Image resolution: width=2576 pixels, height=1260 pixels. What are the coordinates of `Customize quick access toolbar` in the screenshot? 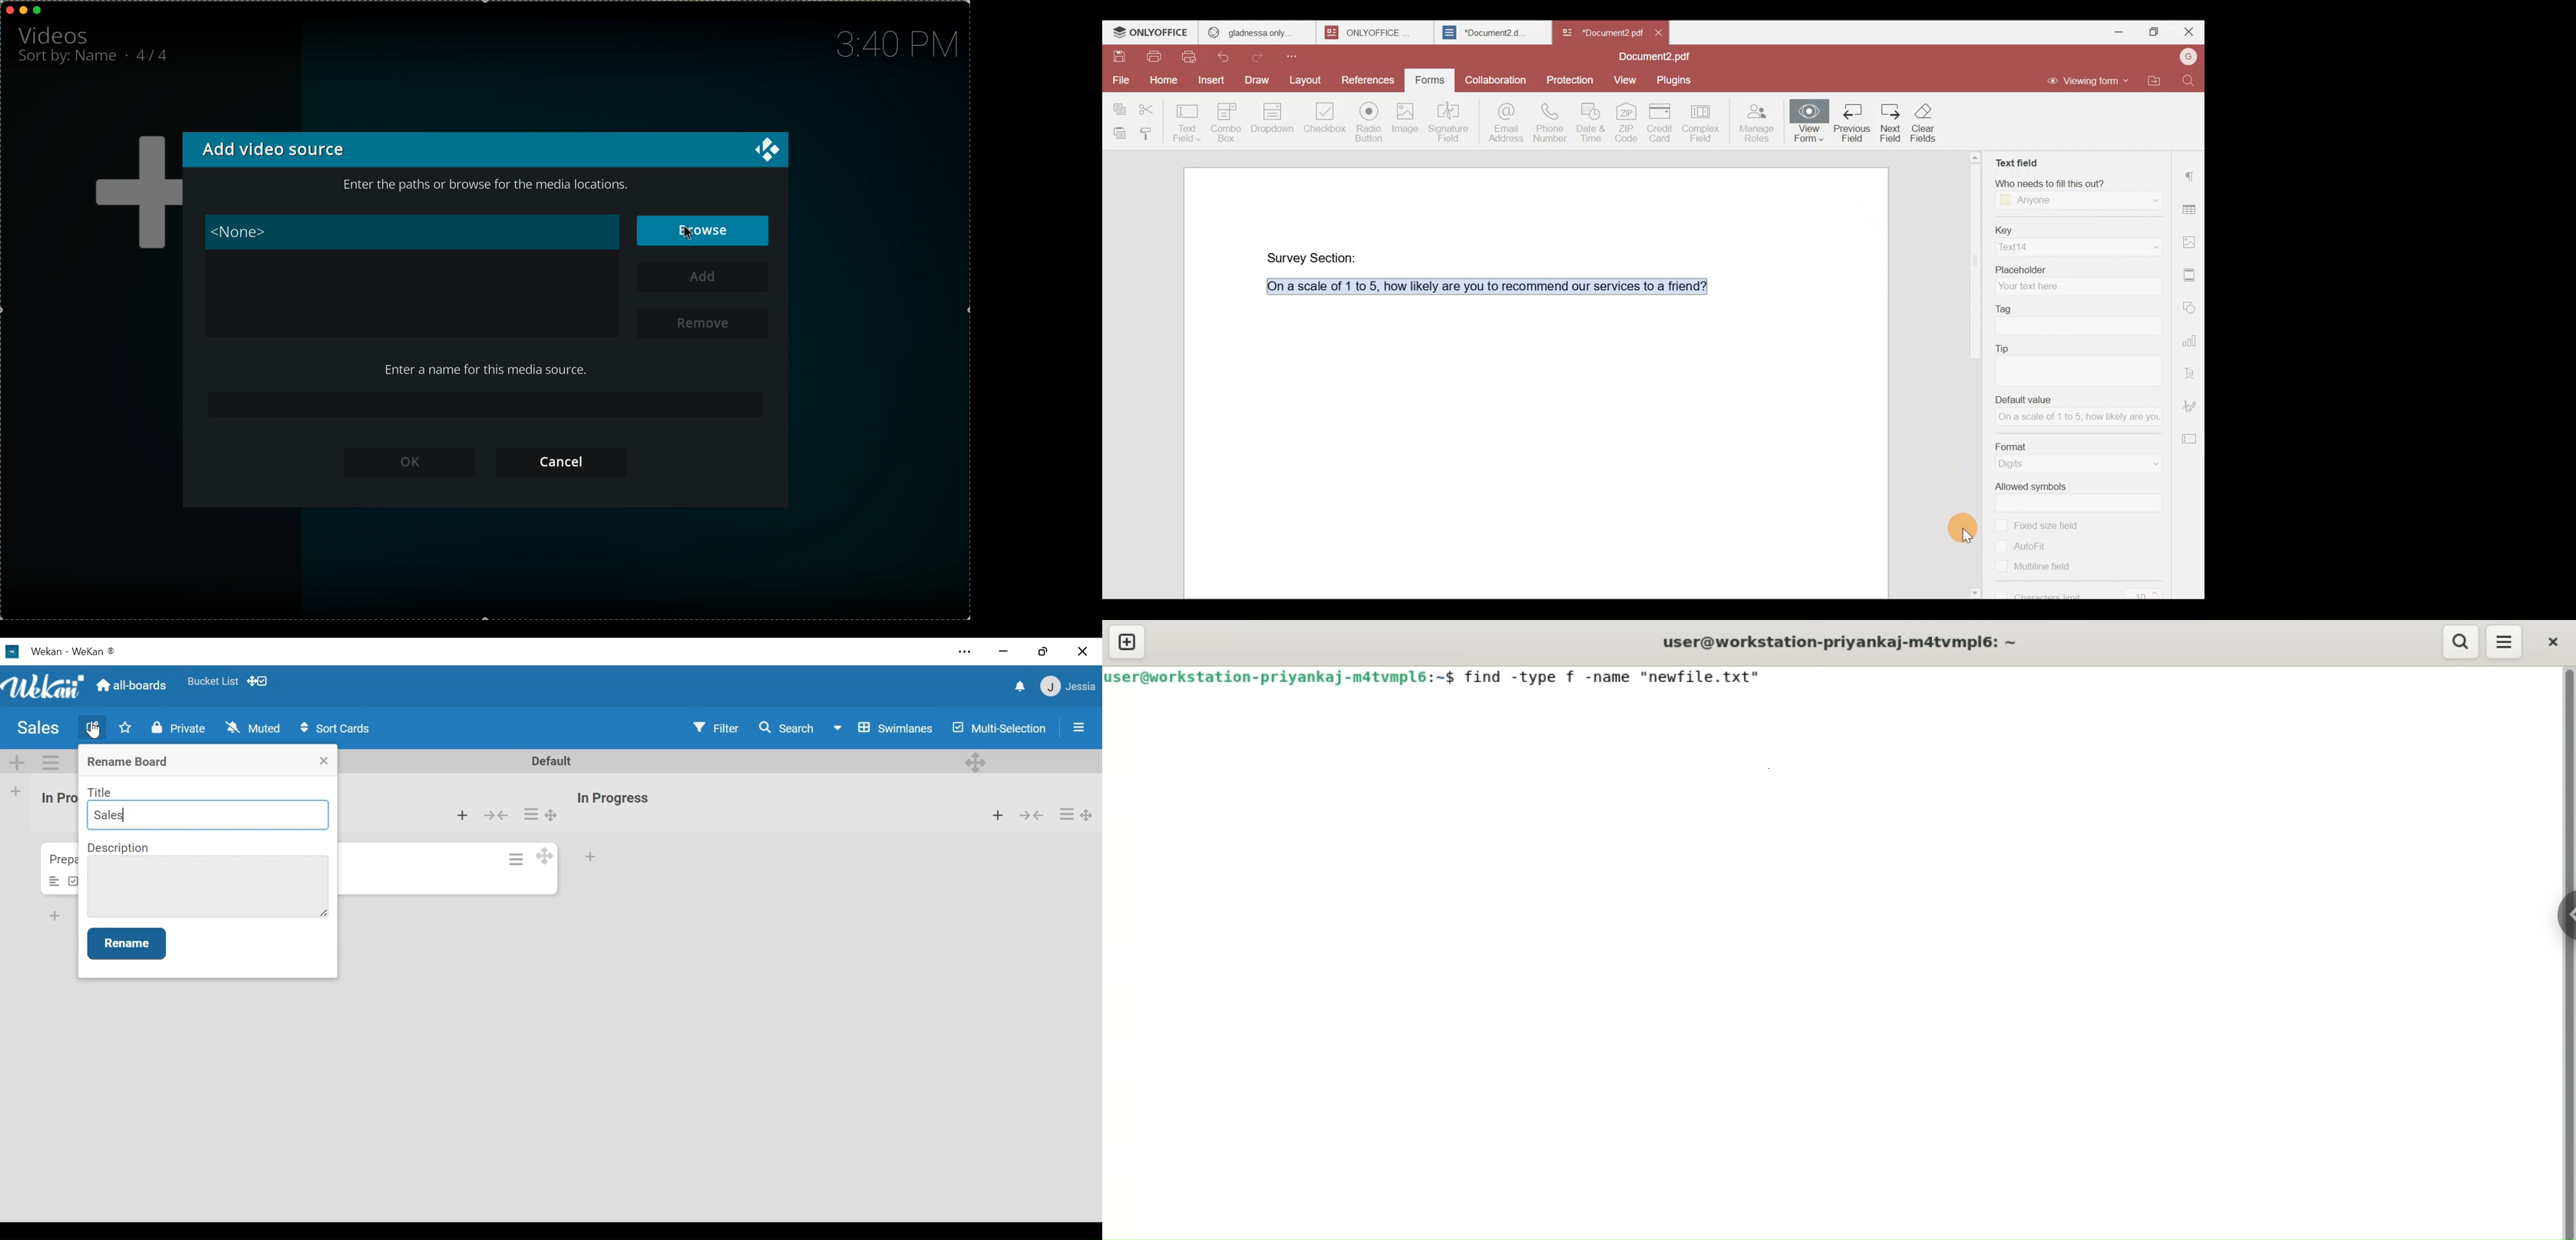 It's located at (1303, 55).